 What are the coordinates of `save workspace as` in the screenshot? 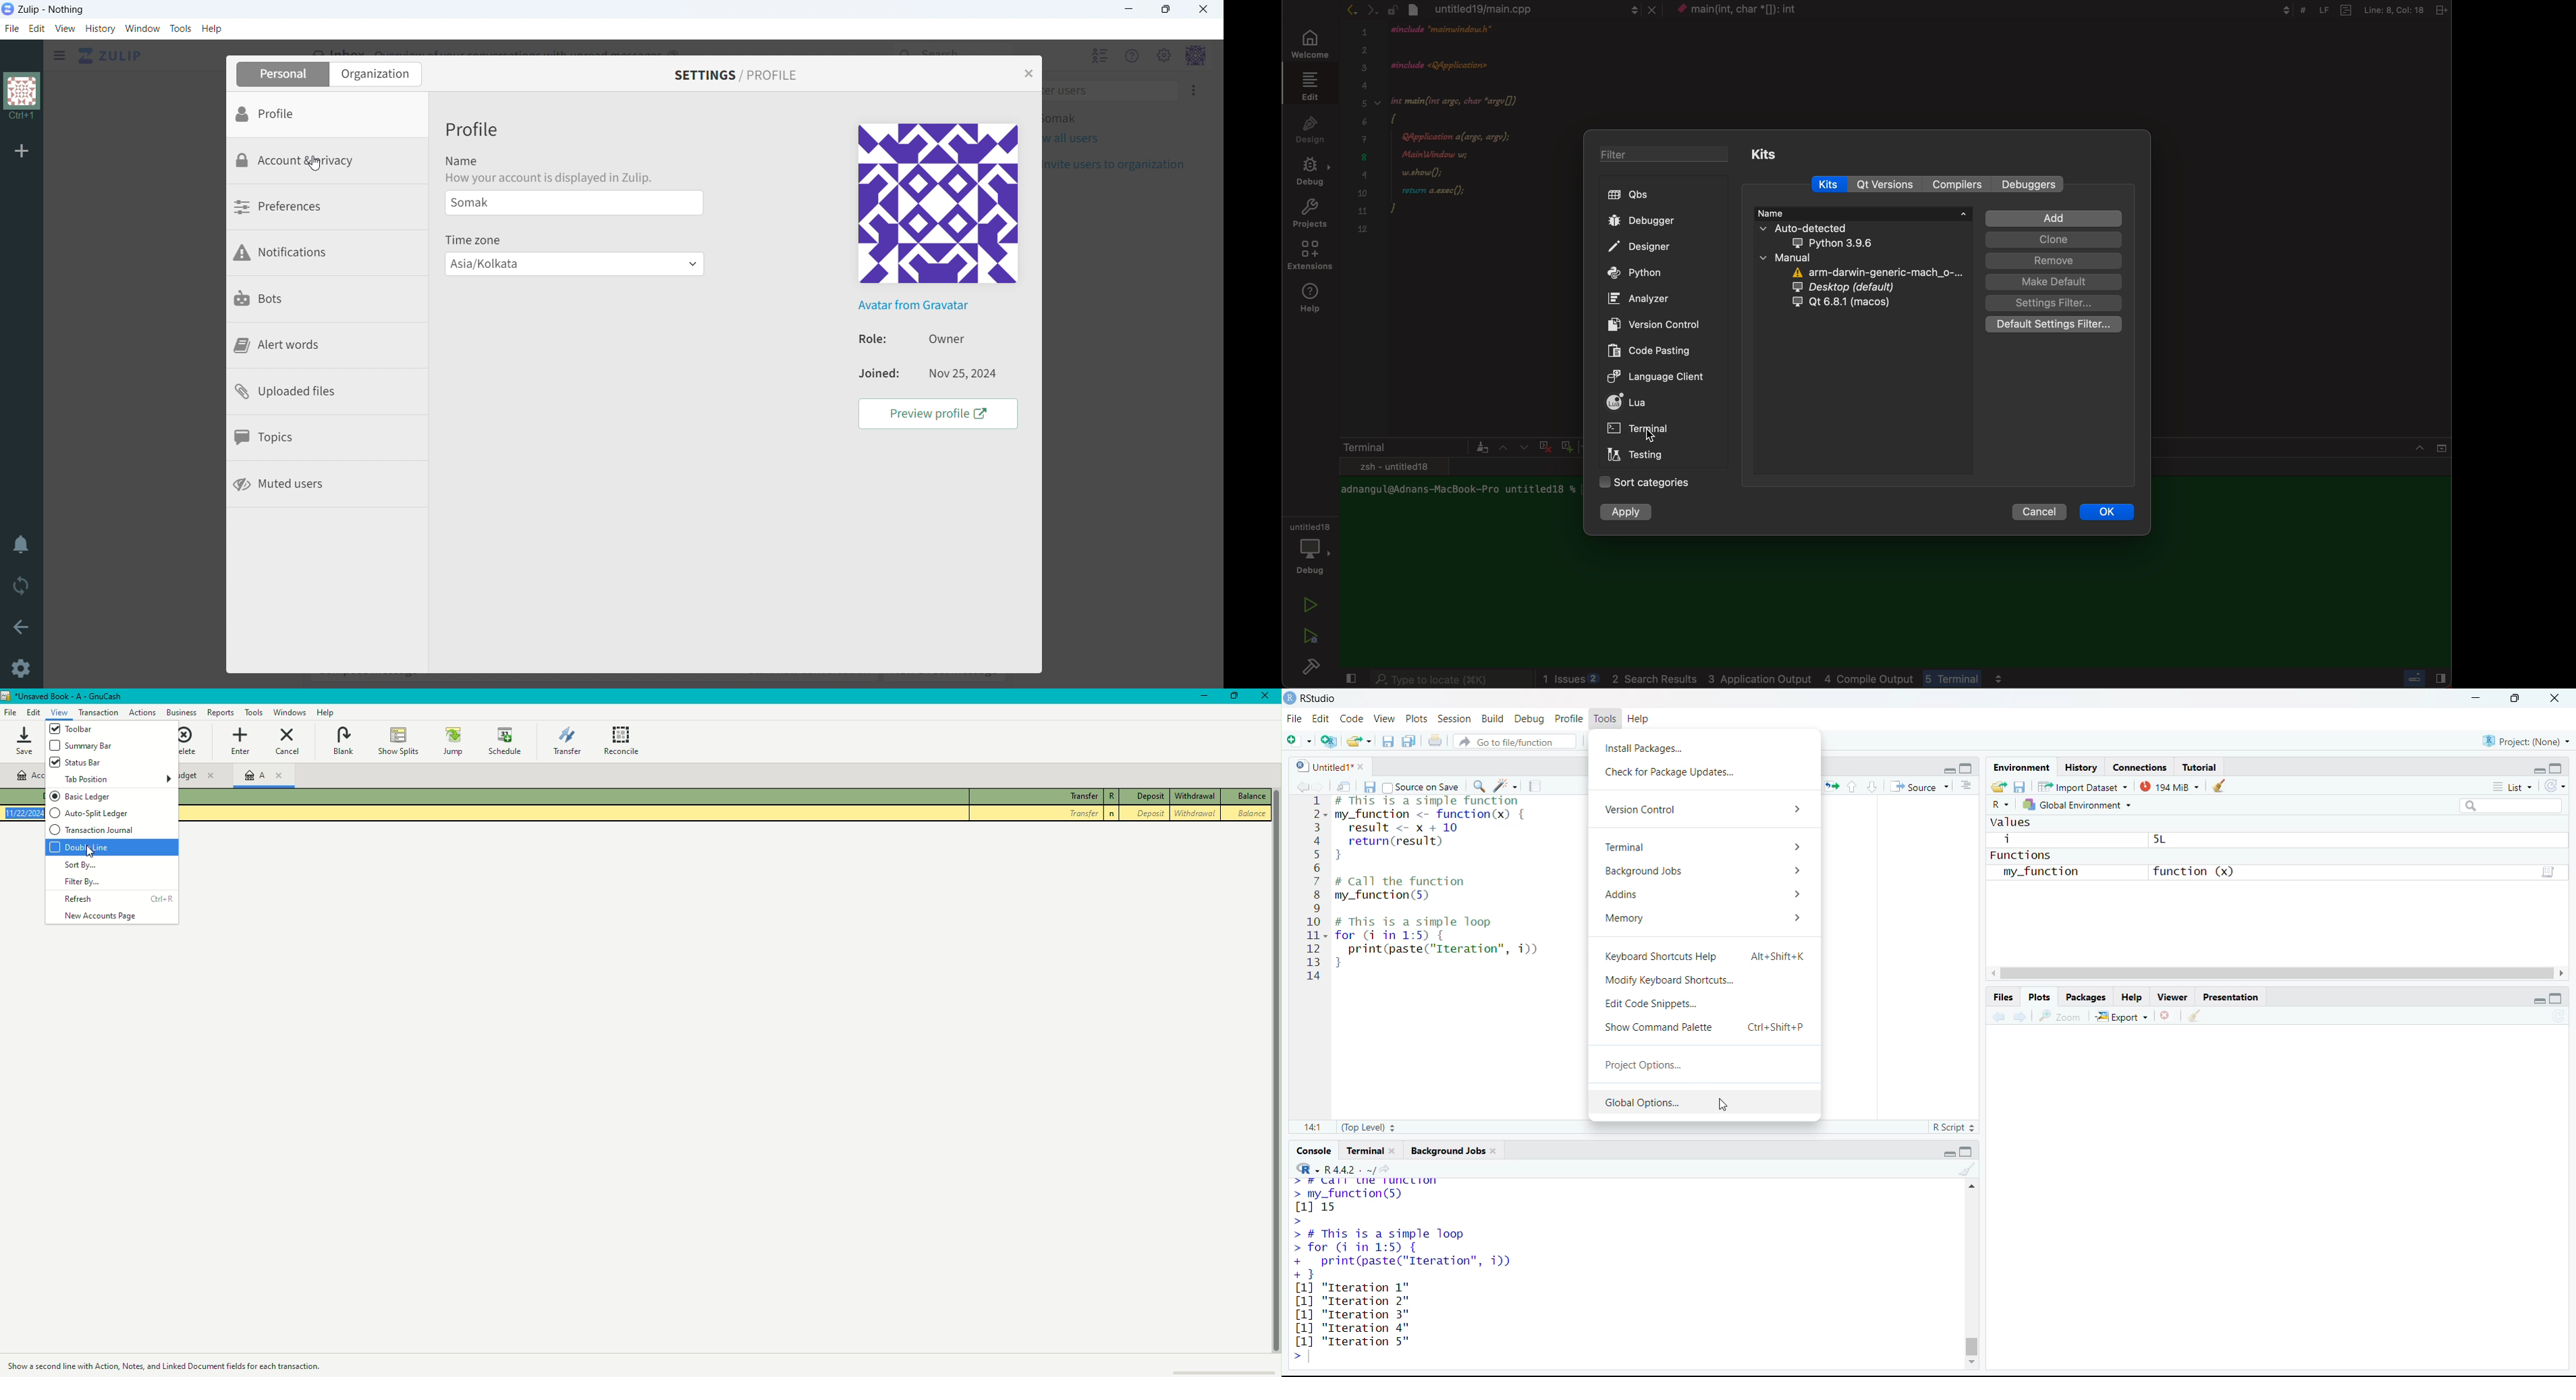 It's located at (2020, 788).